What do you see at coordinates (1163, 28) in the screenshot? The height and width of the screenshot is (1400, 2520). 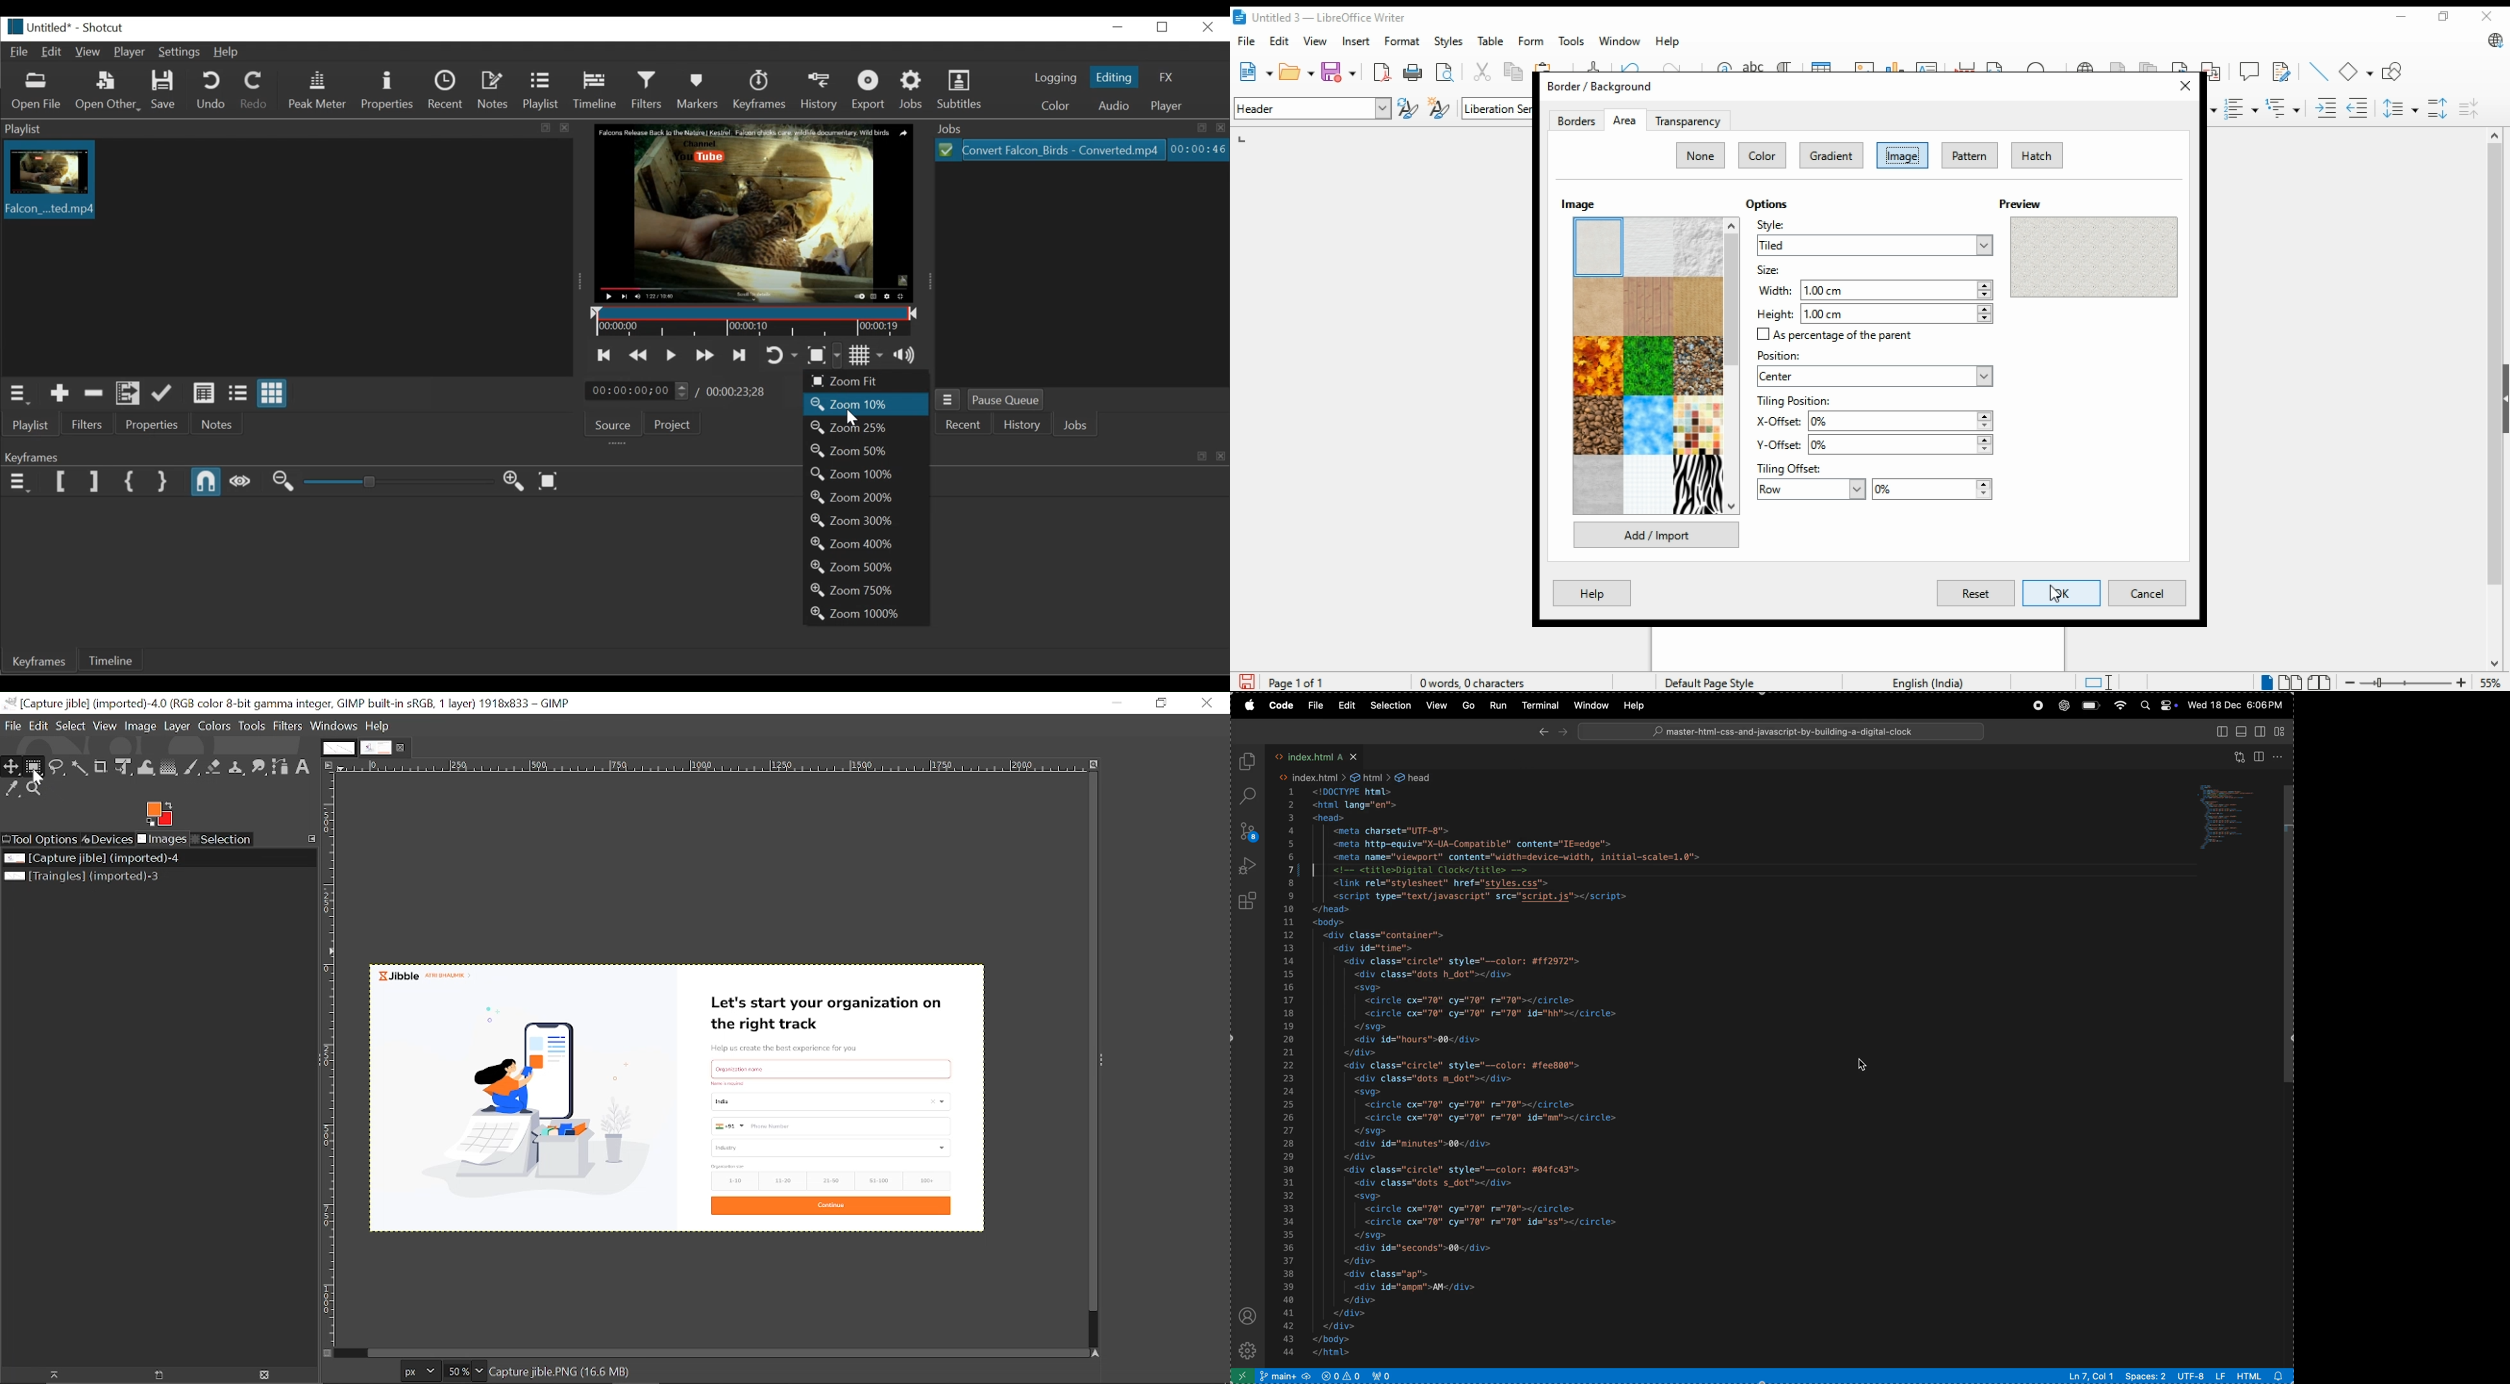 I see `Restore` at bounding box center [1163, 28].